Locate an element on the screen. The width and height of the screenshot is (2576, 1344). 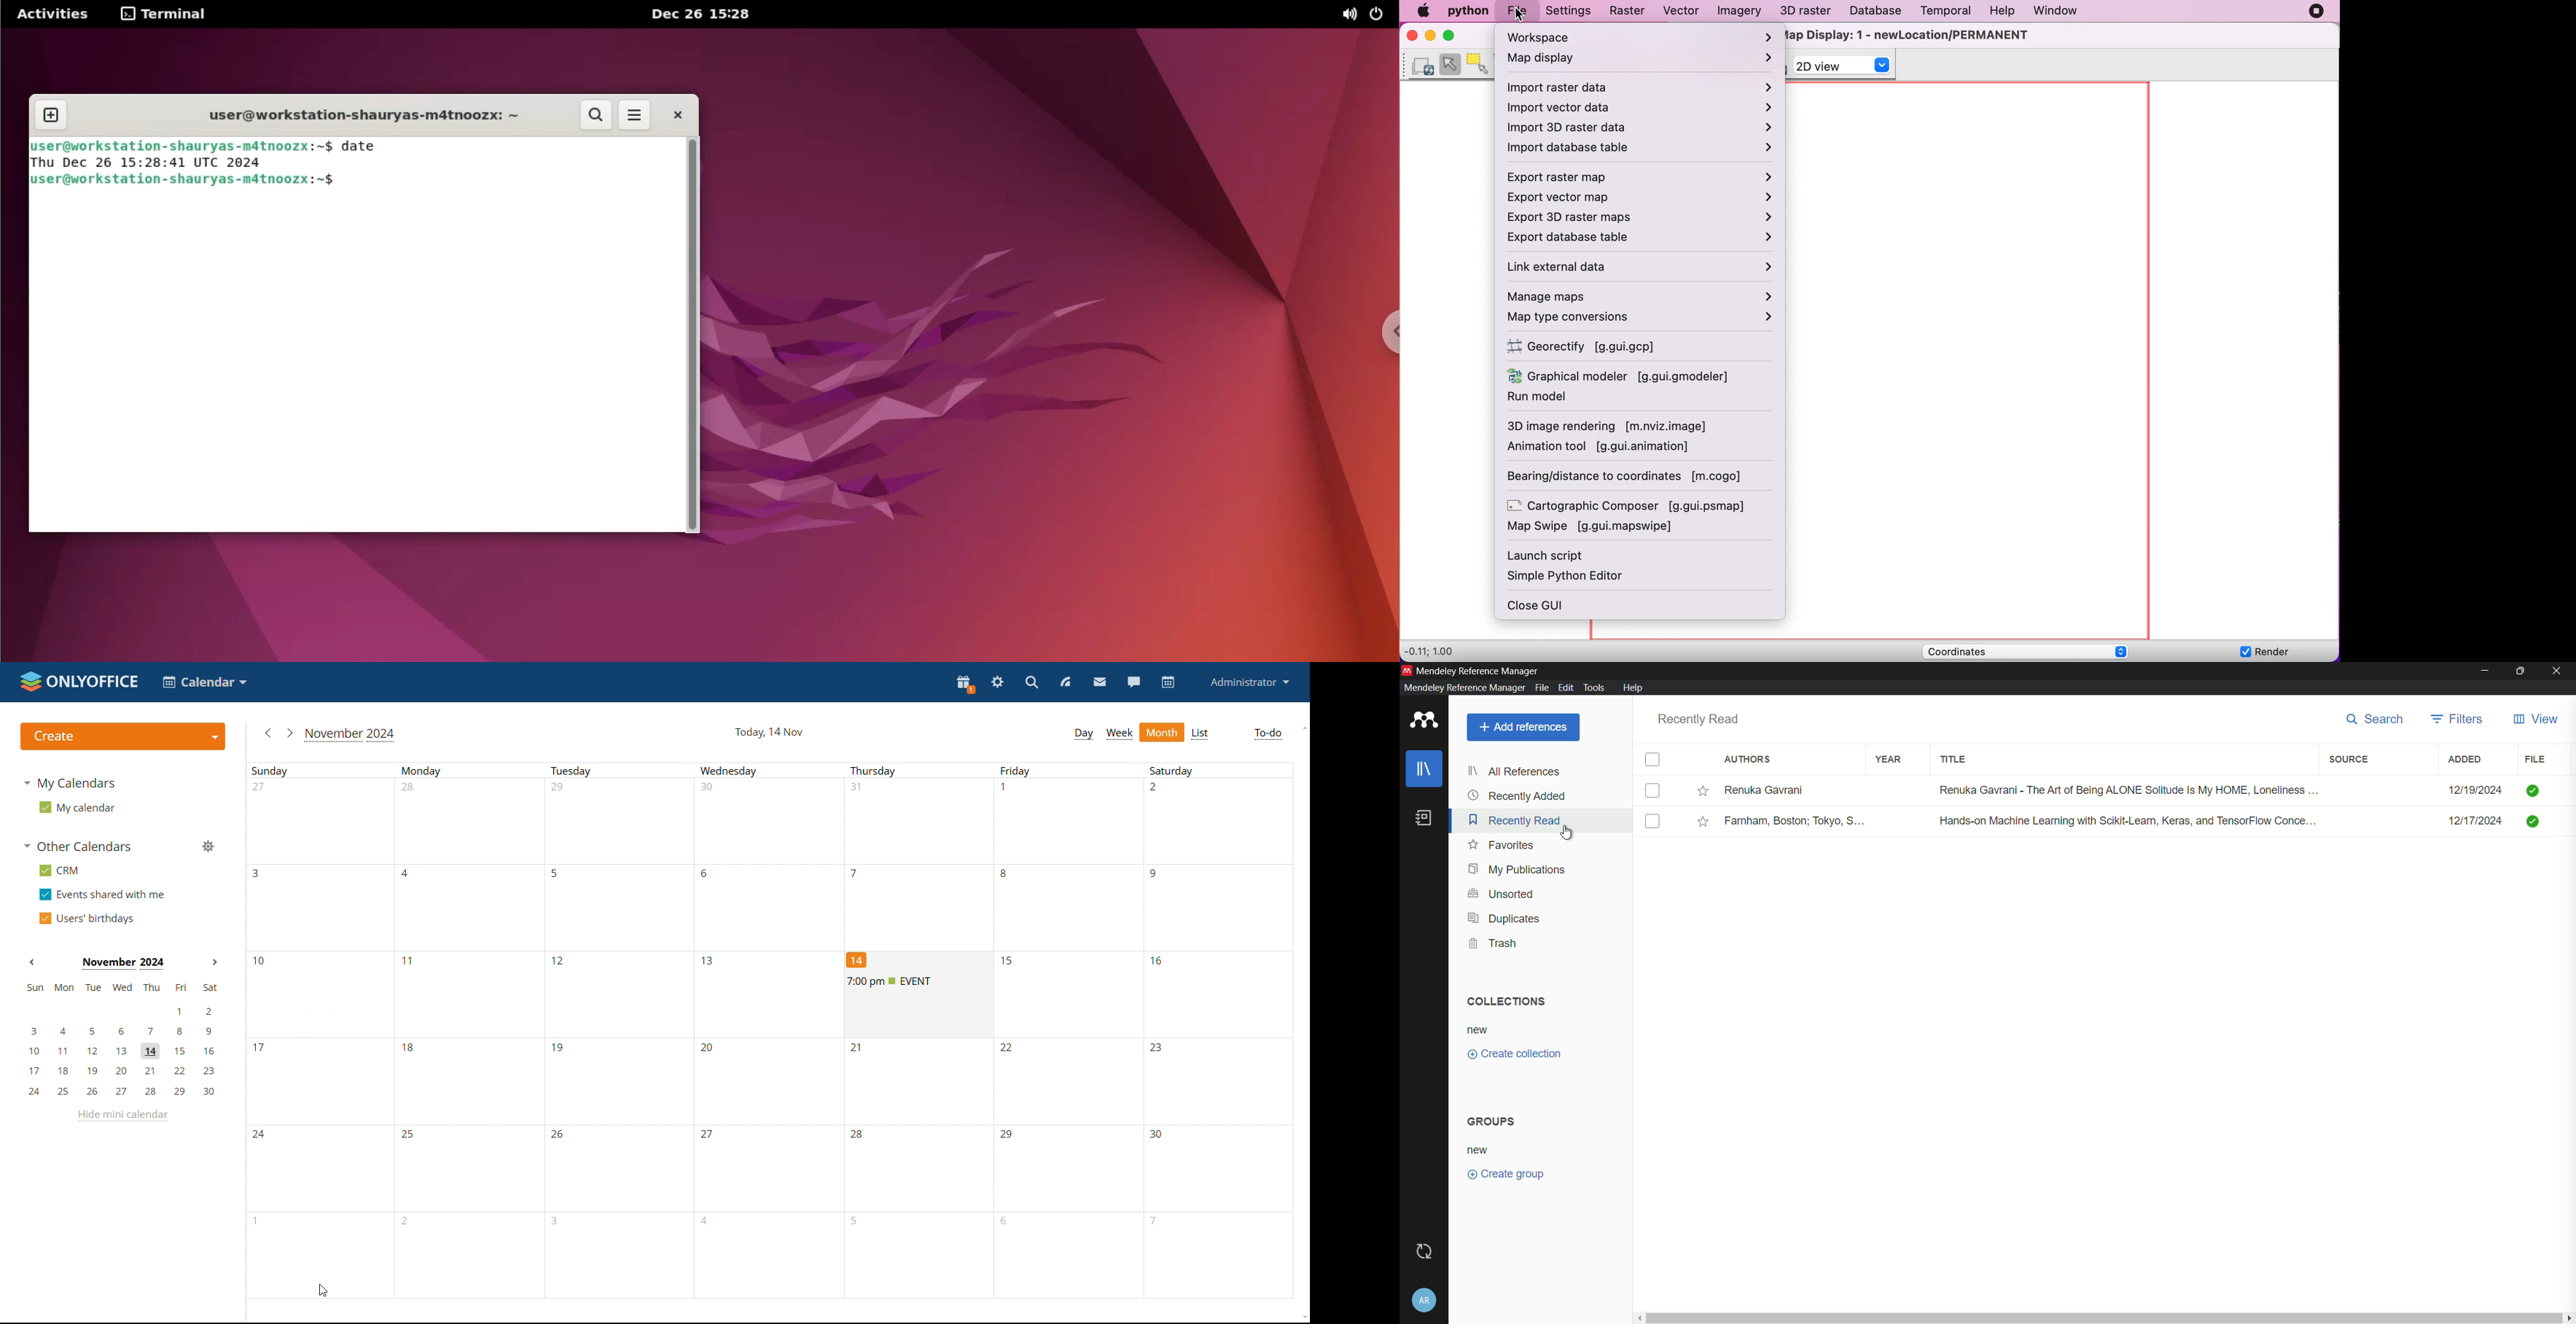
next month is located at coordinates (214, 961).